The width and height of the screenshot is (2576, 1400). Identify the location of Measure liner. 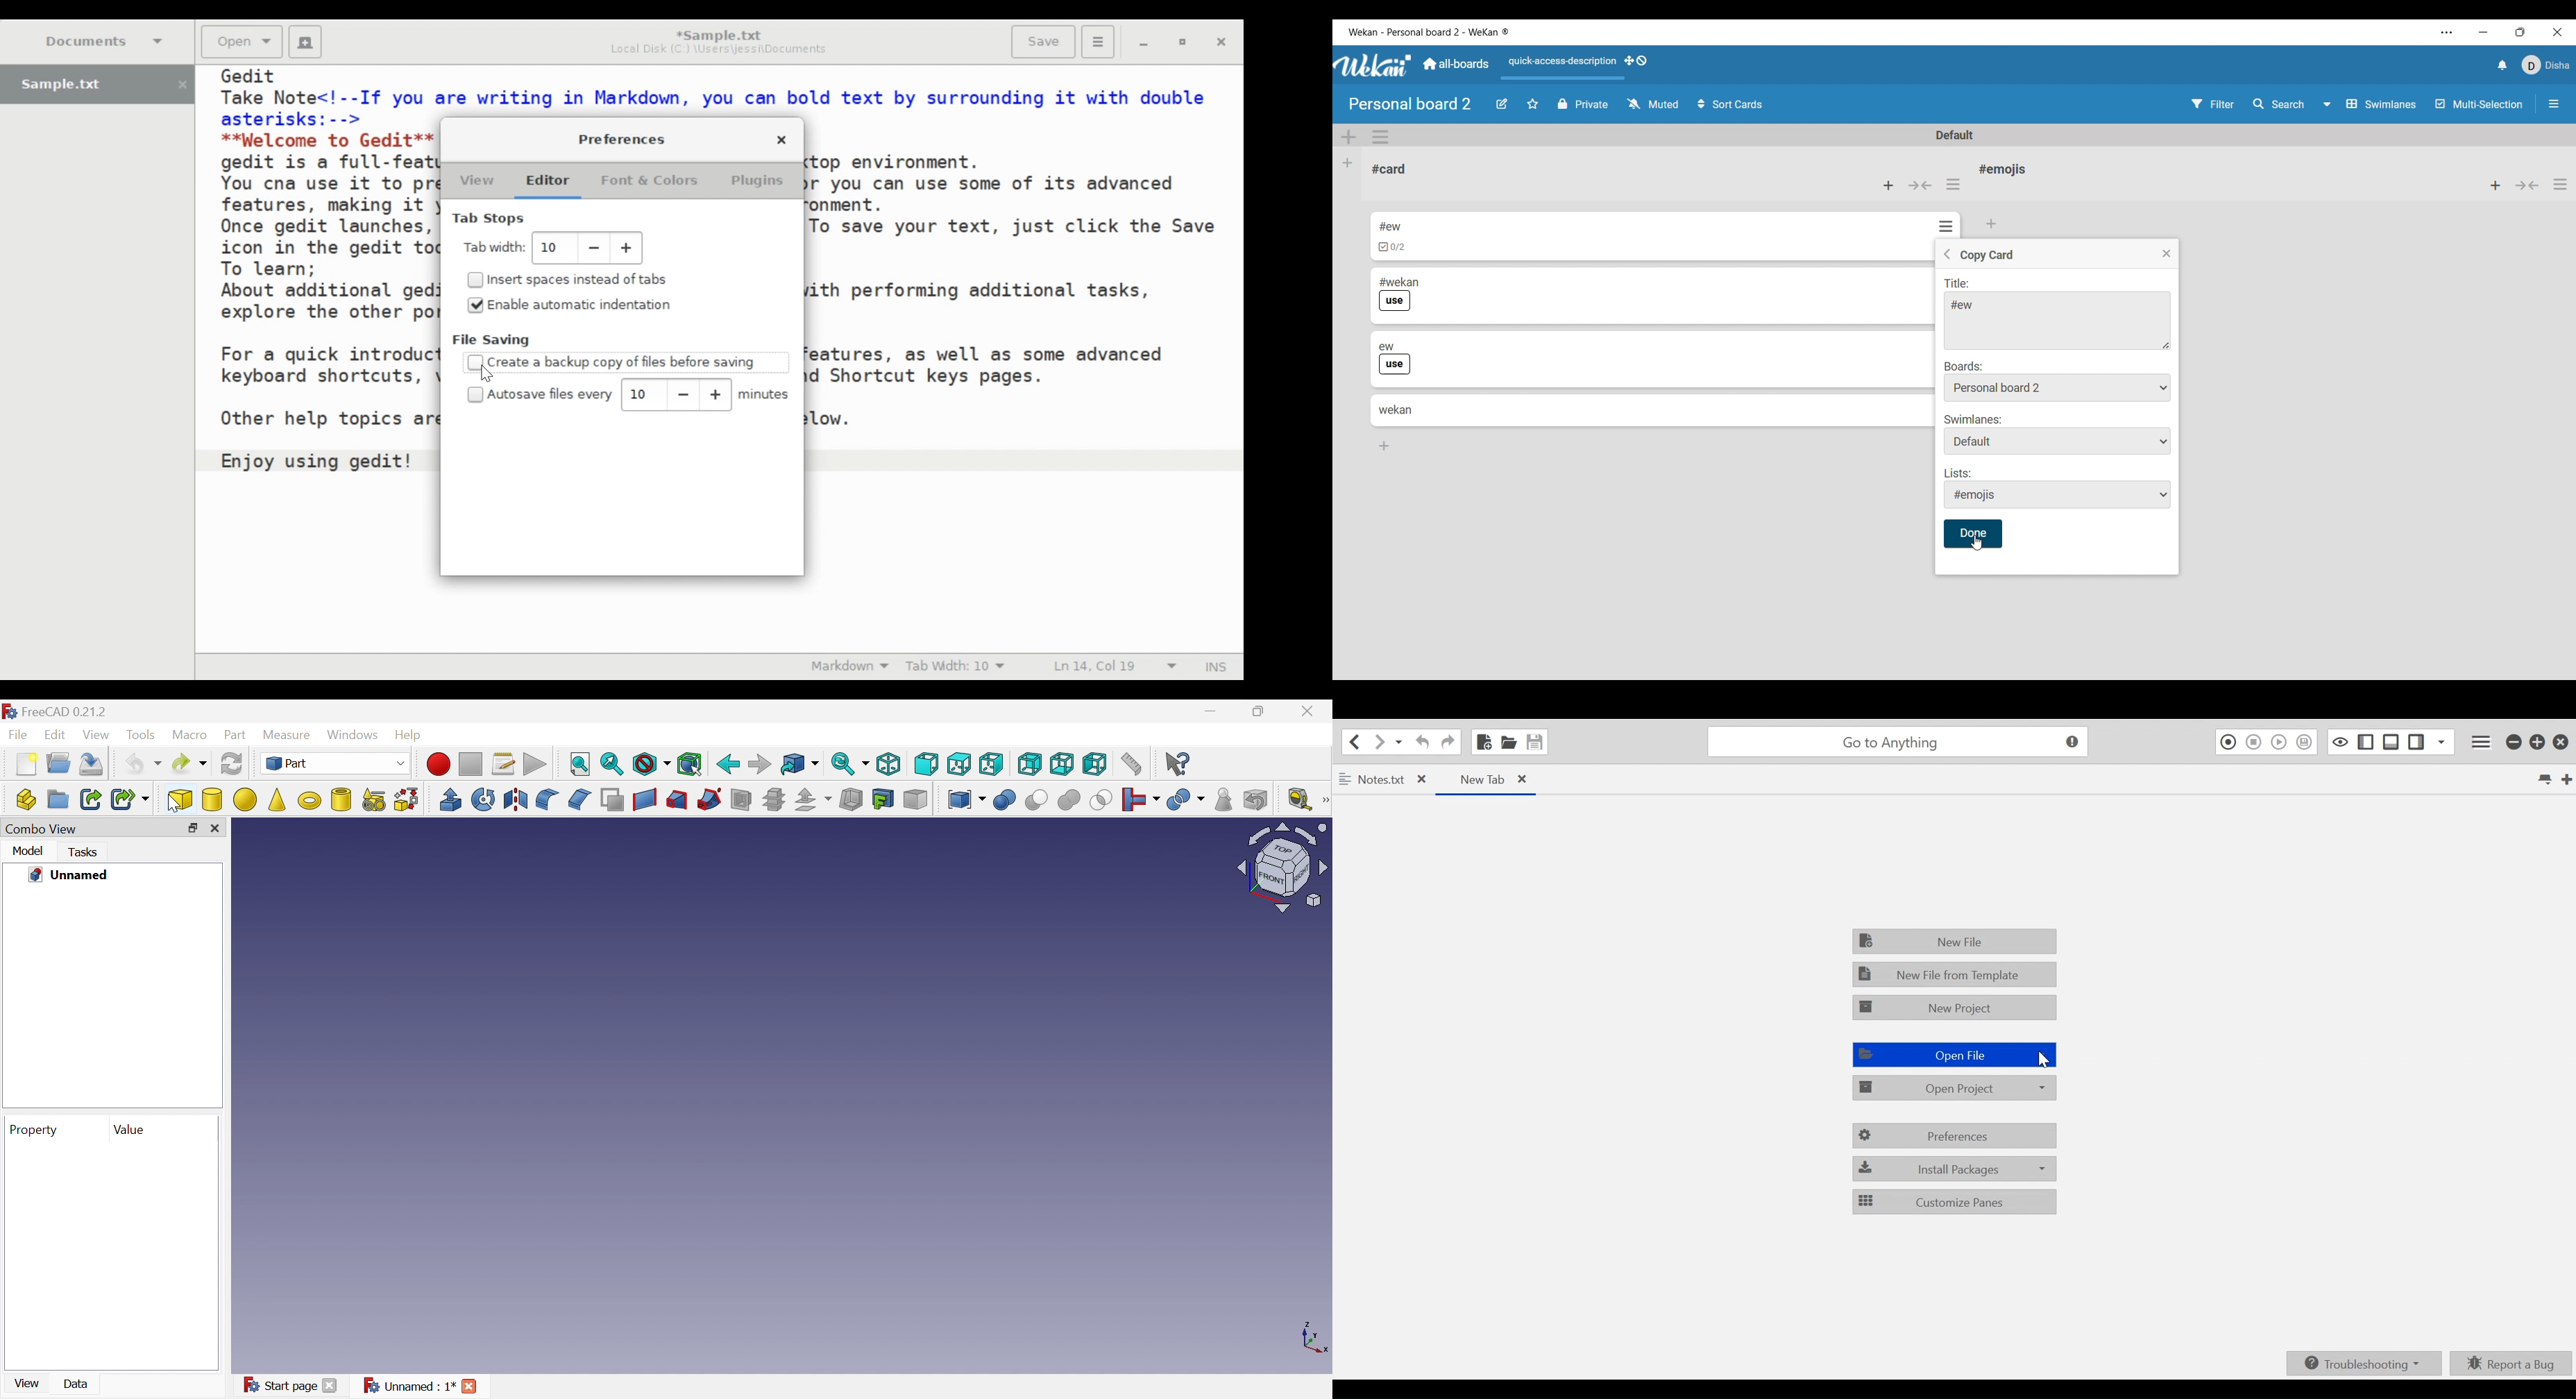
(1298, 798).